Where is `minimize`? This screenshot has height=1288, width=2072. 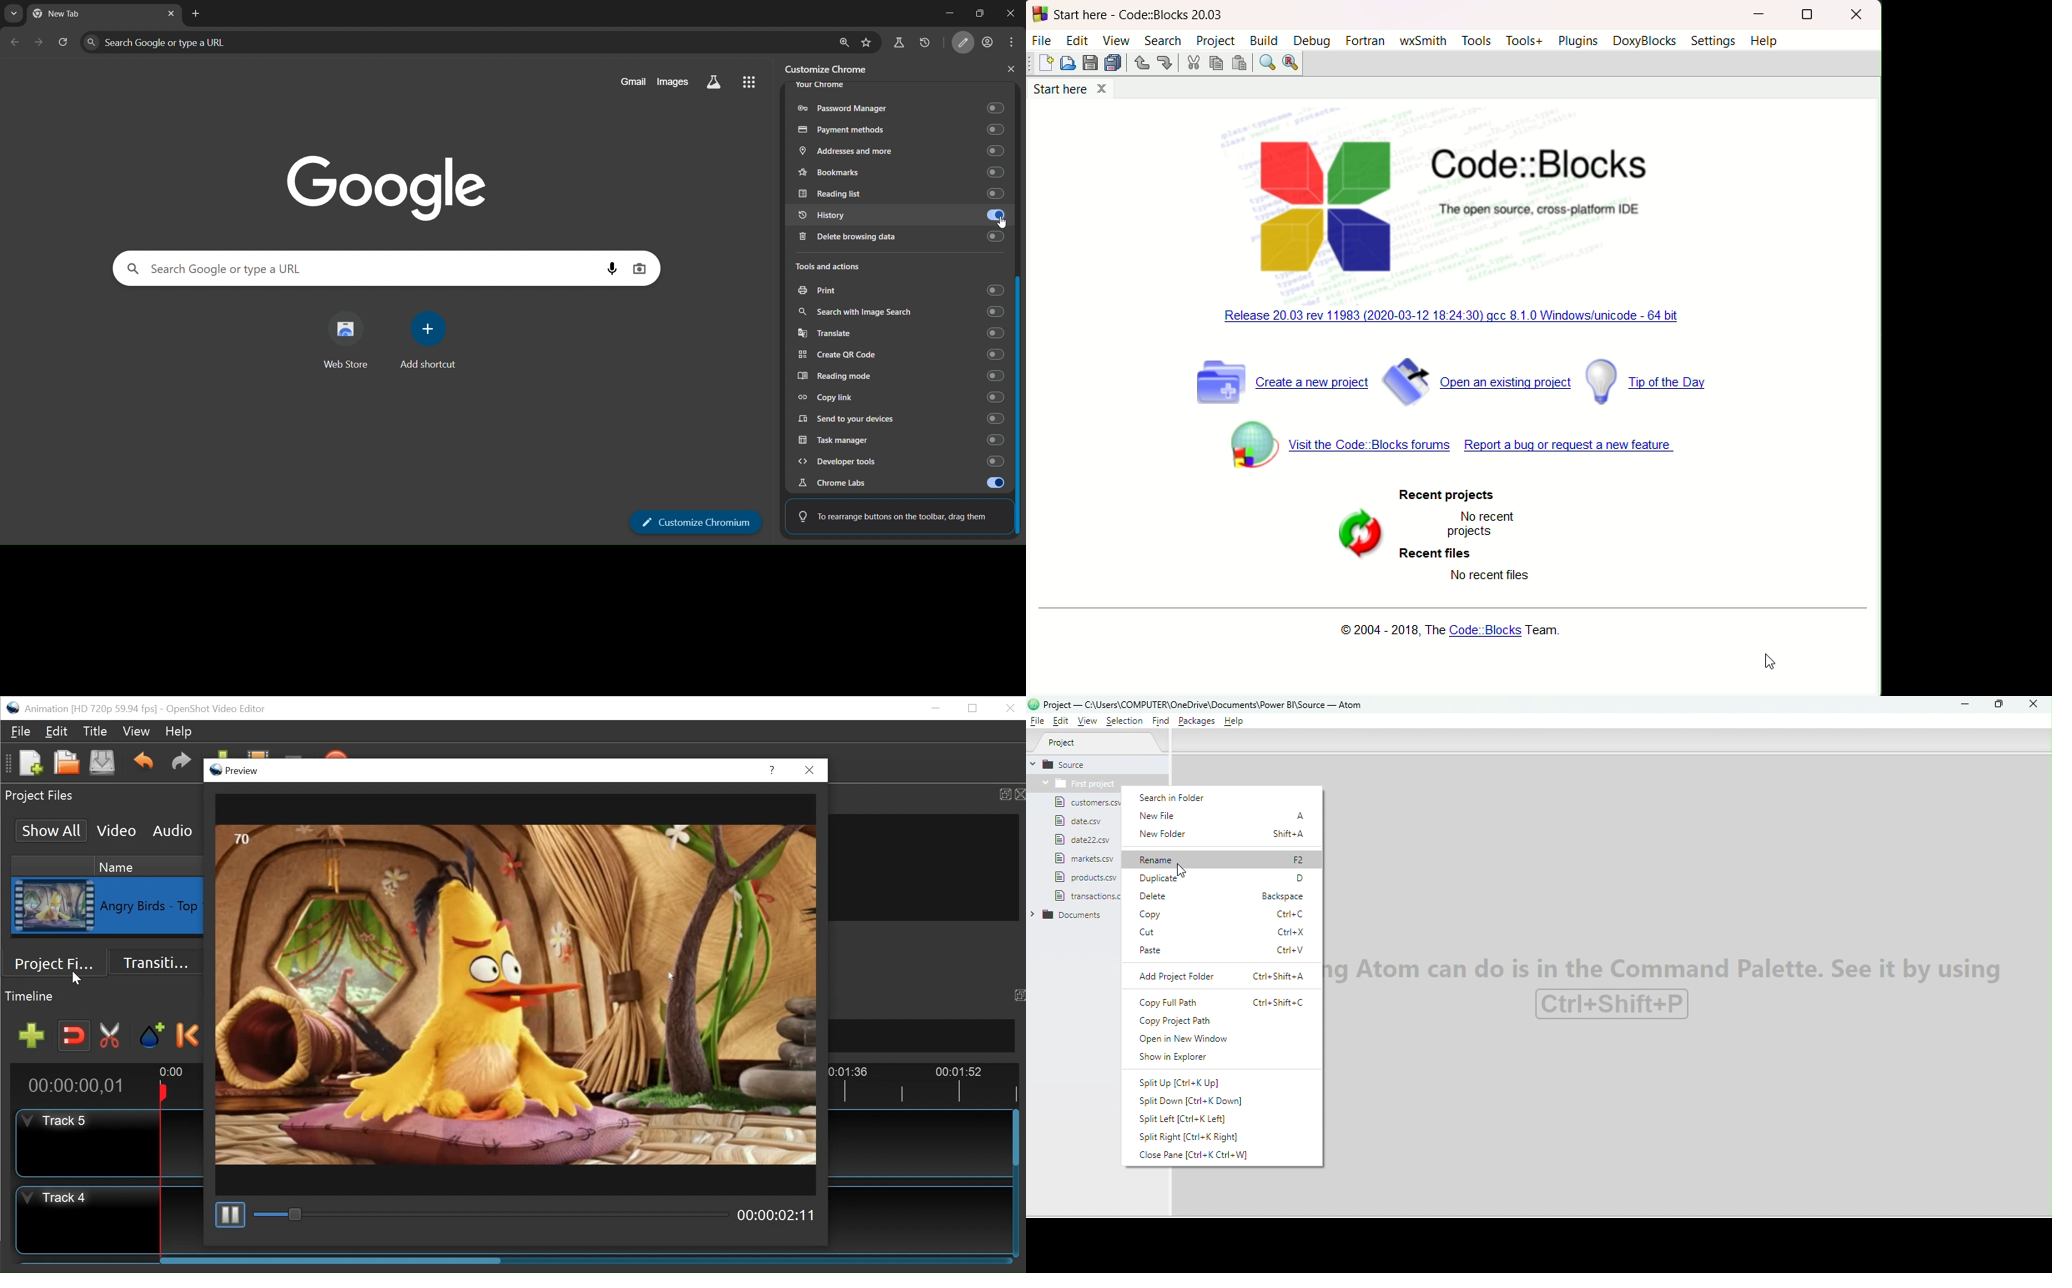 minimize is located at coordinates (936, 707).